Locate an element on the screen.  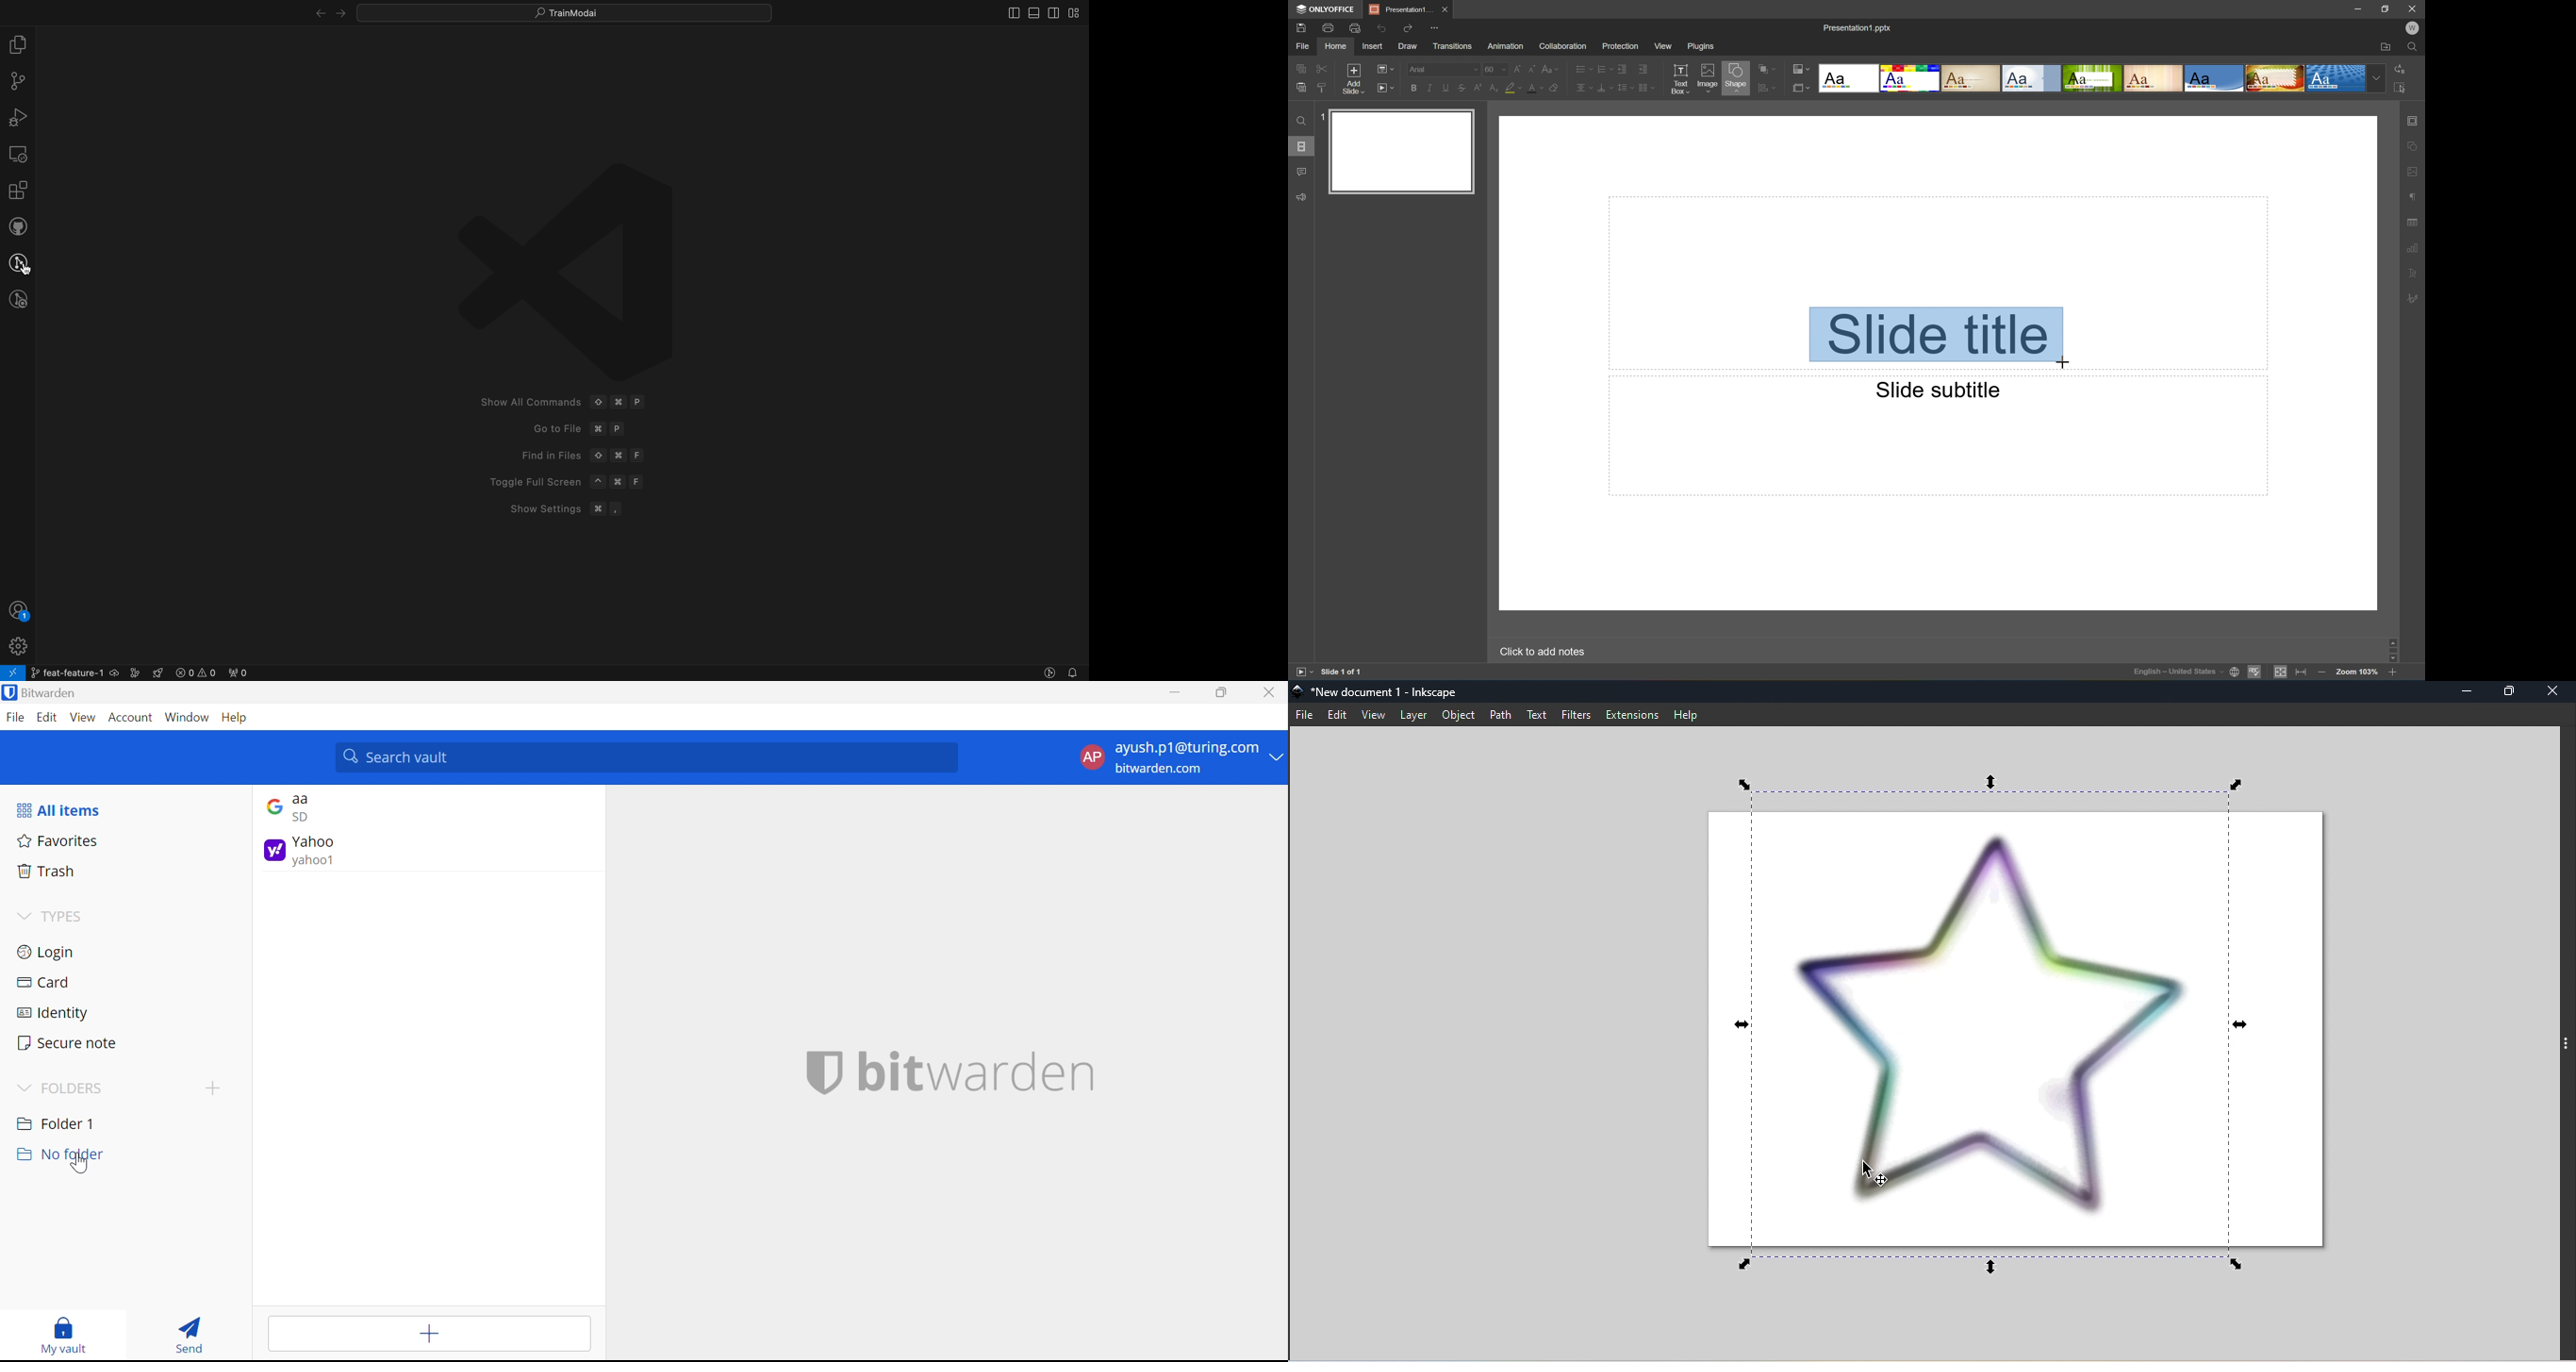
Login is located at coordinates (48, 952).